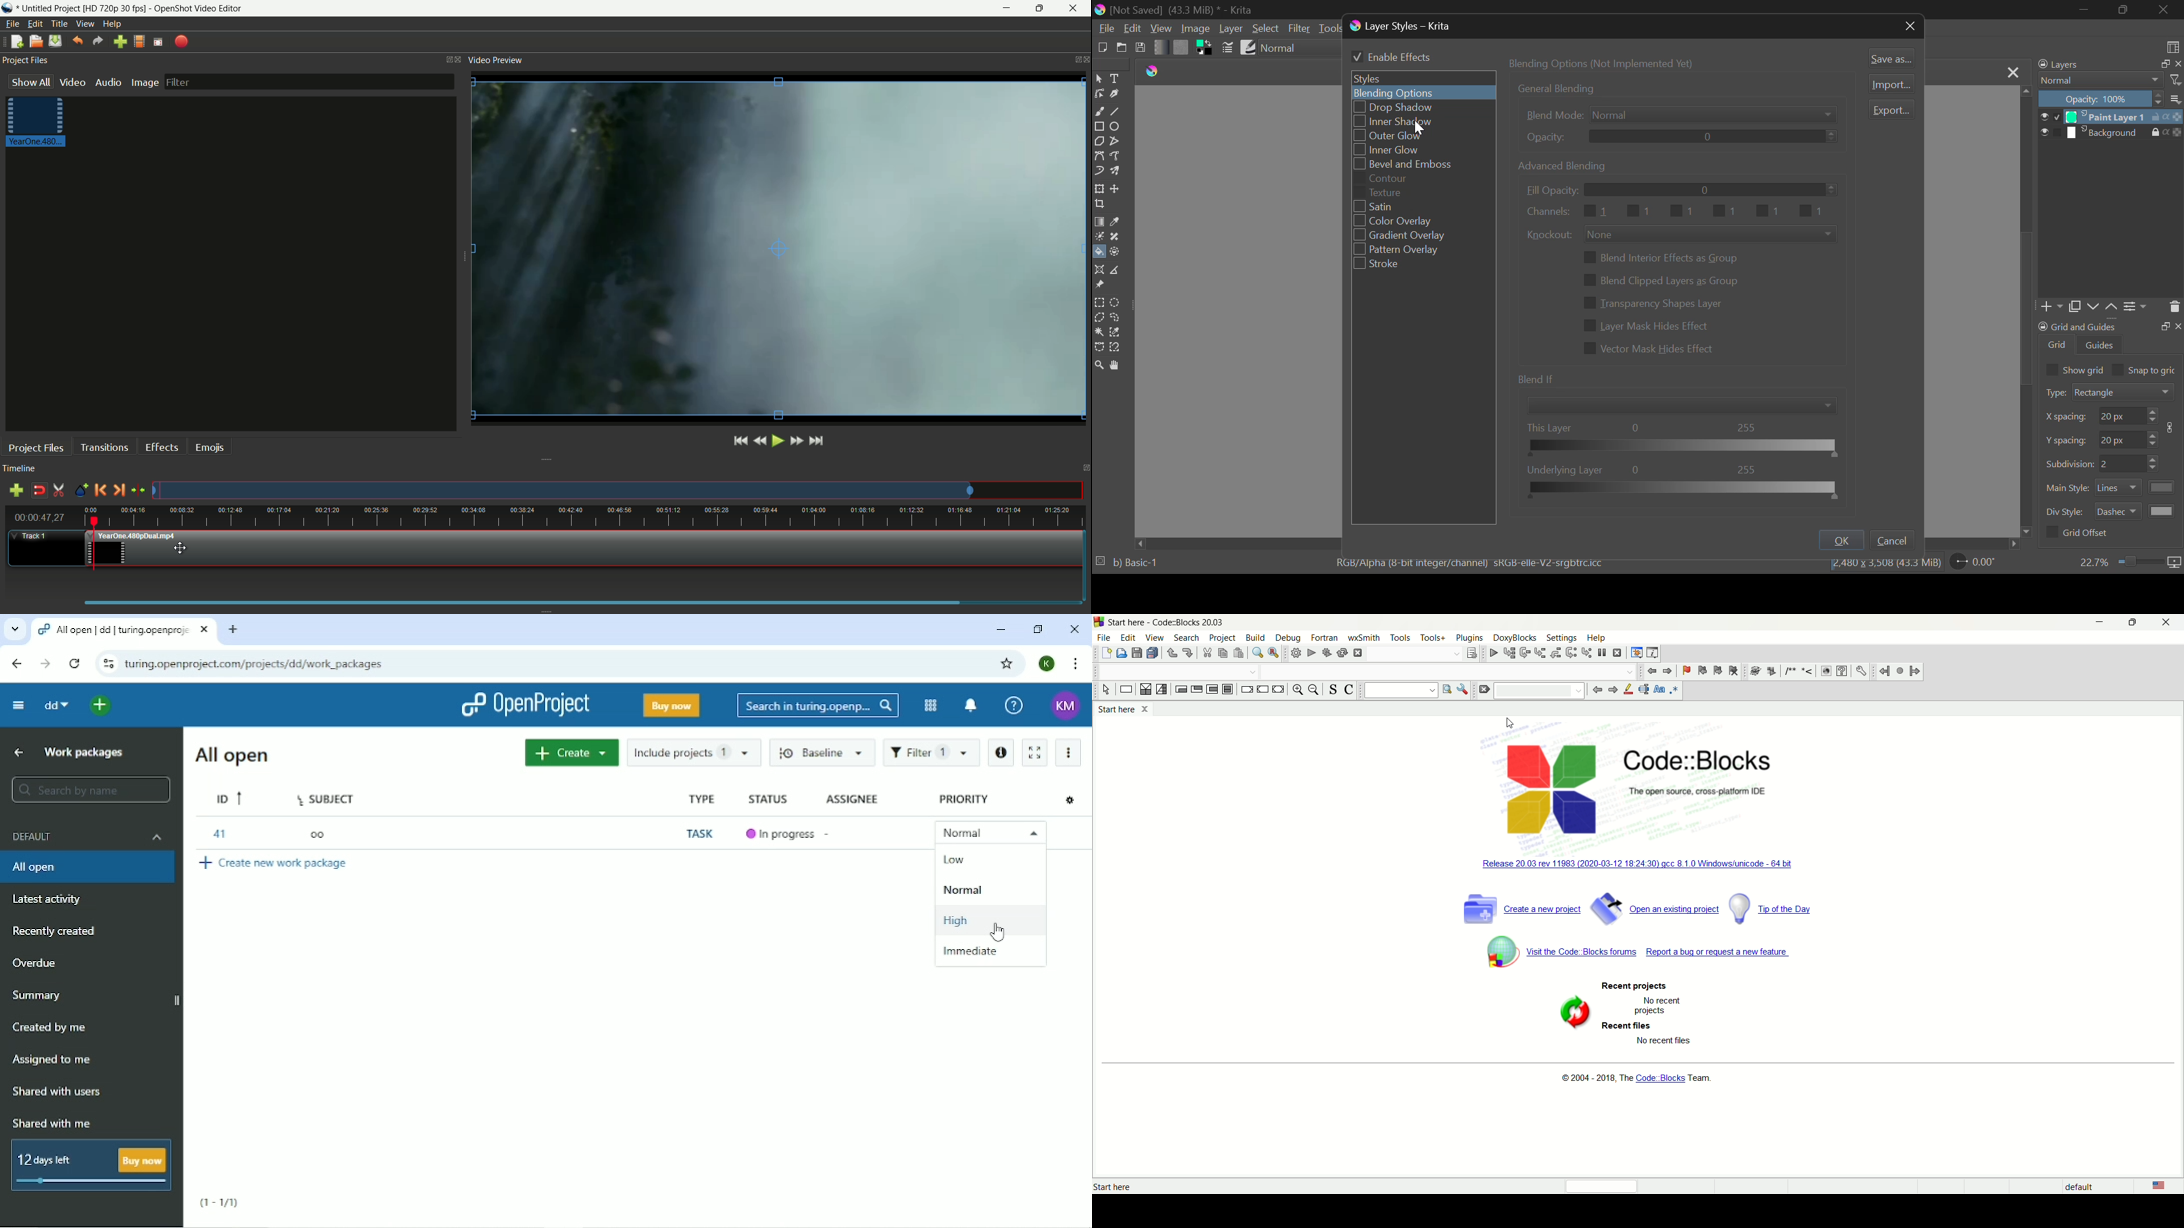 This screenshot has width=2184, height=1232. What do you see at coordinates (57, 491) in the screenshot?
I see `enable razor` at bounding box center [57, 491].